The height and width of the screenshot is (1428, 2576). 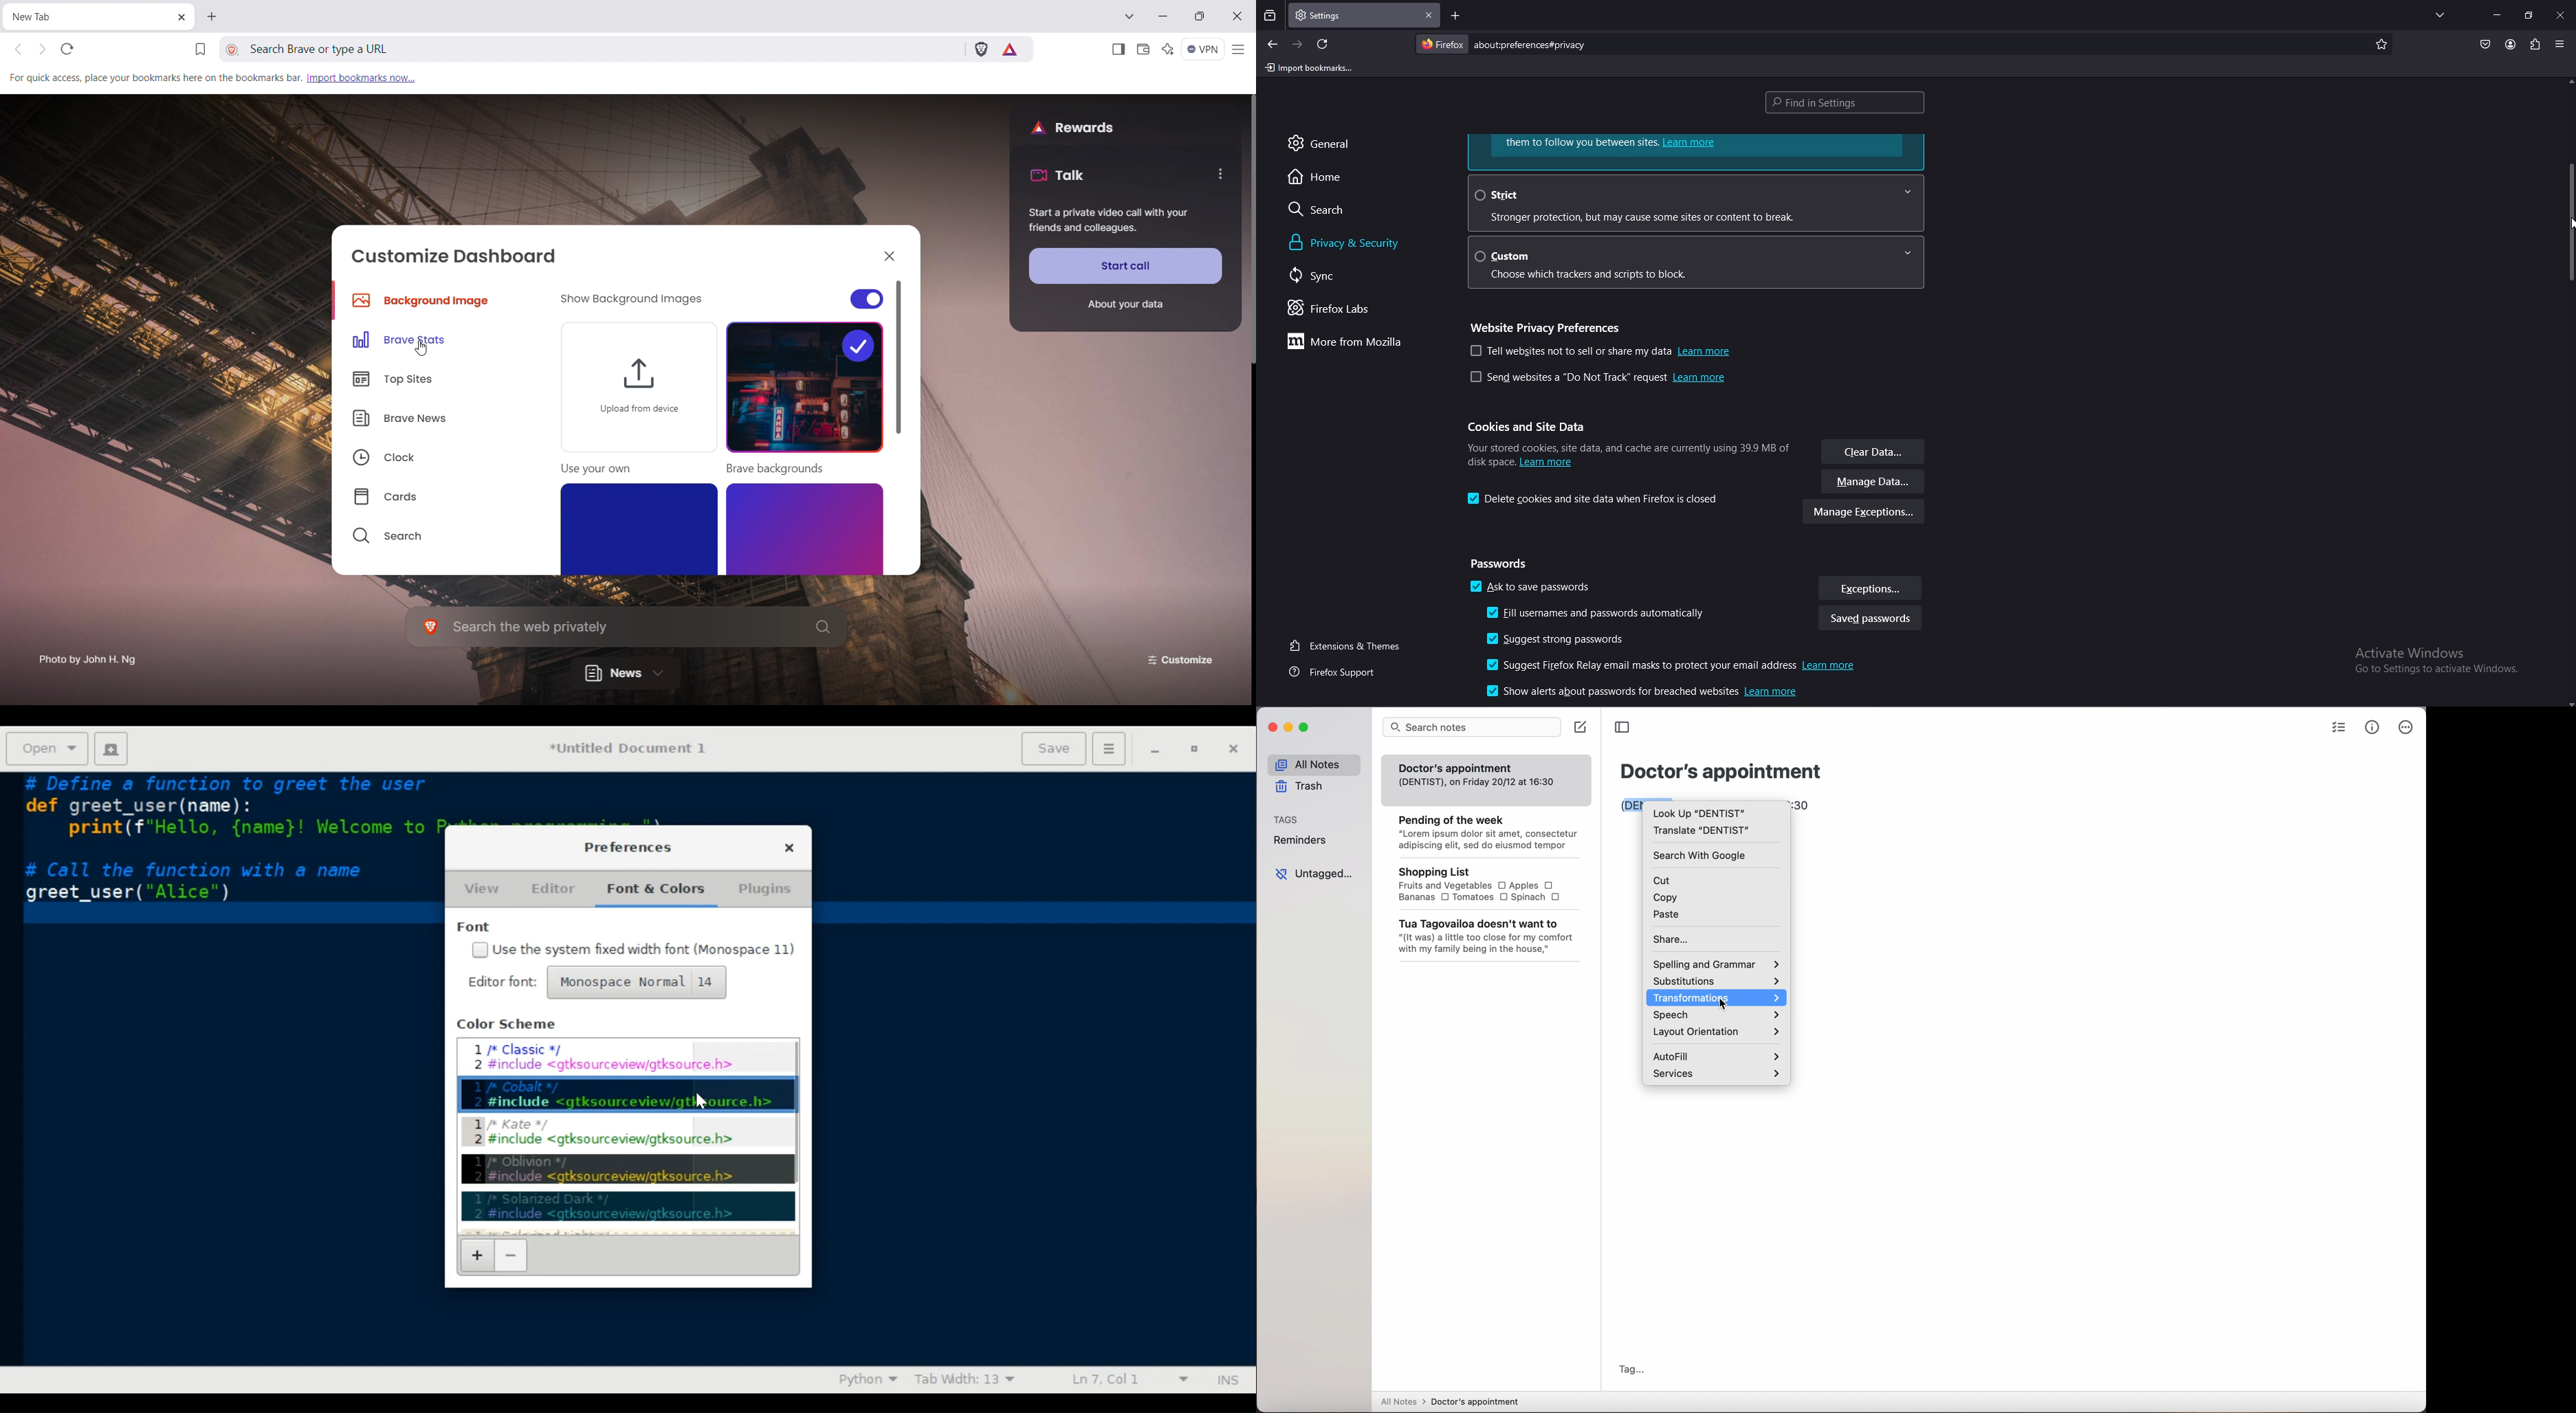 What do you see at coordinates (1314, 873) in the screenshot?
I see `untagged` at bounding box center [1314, 873].